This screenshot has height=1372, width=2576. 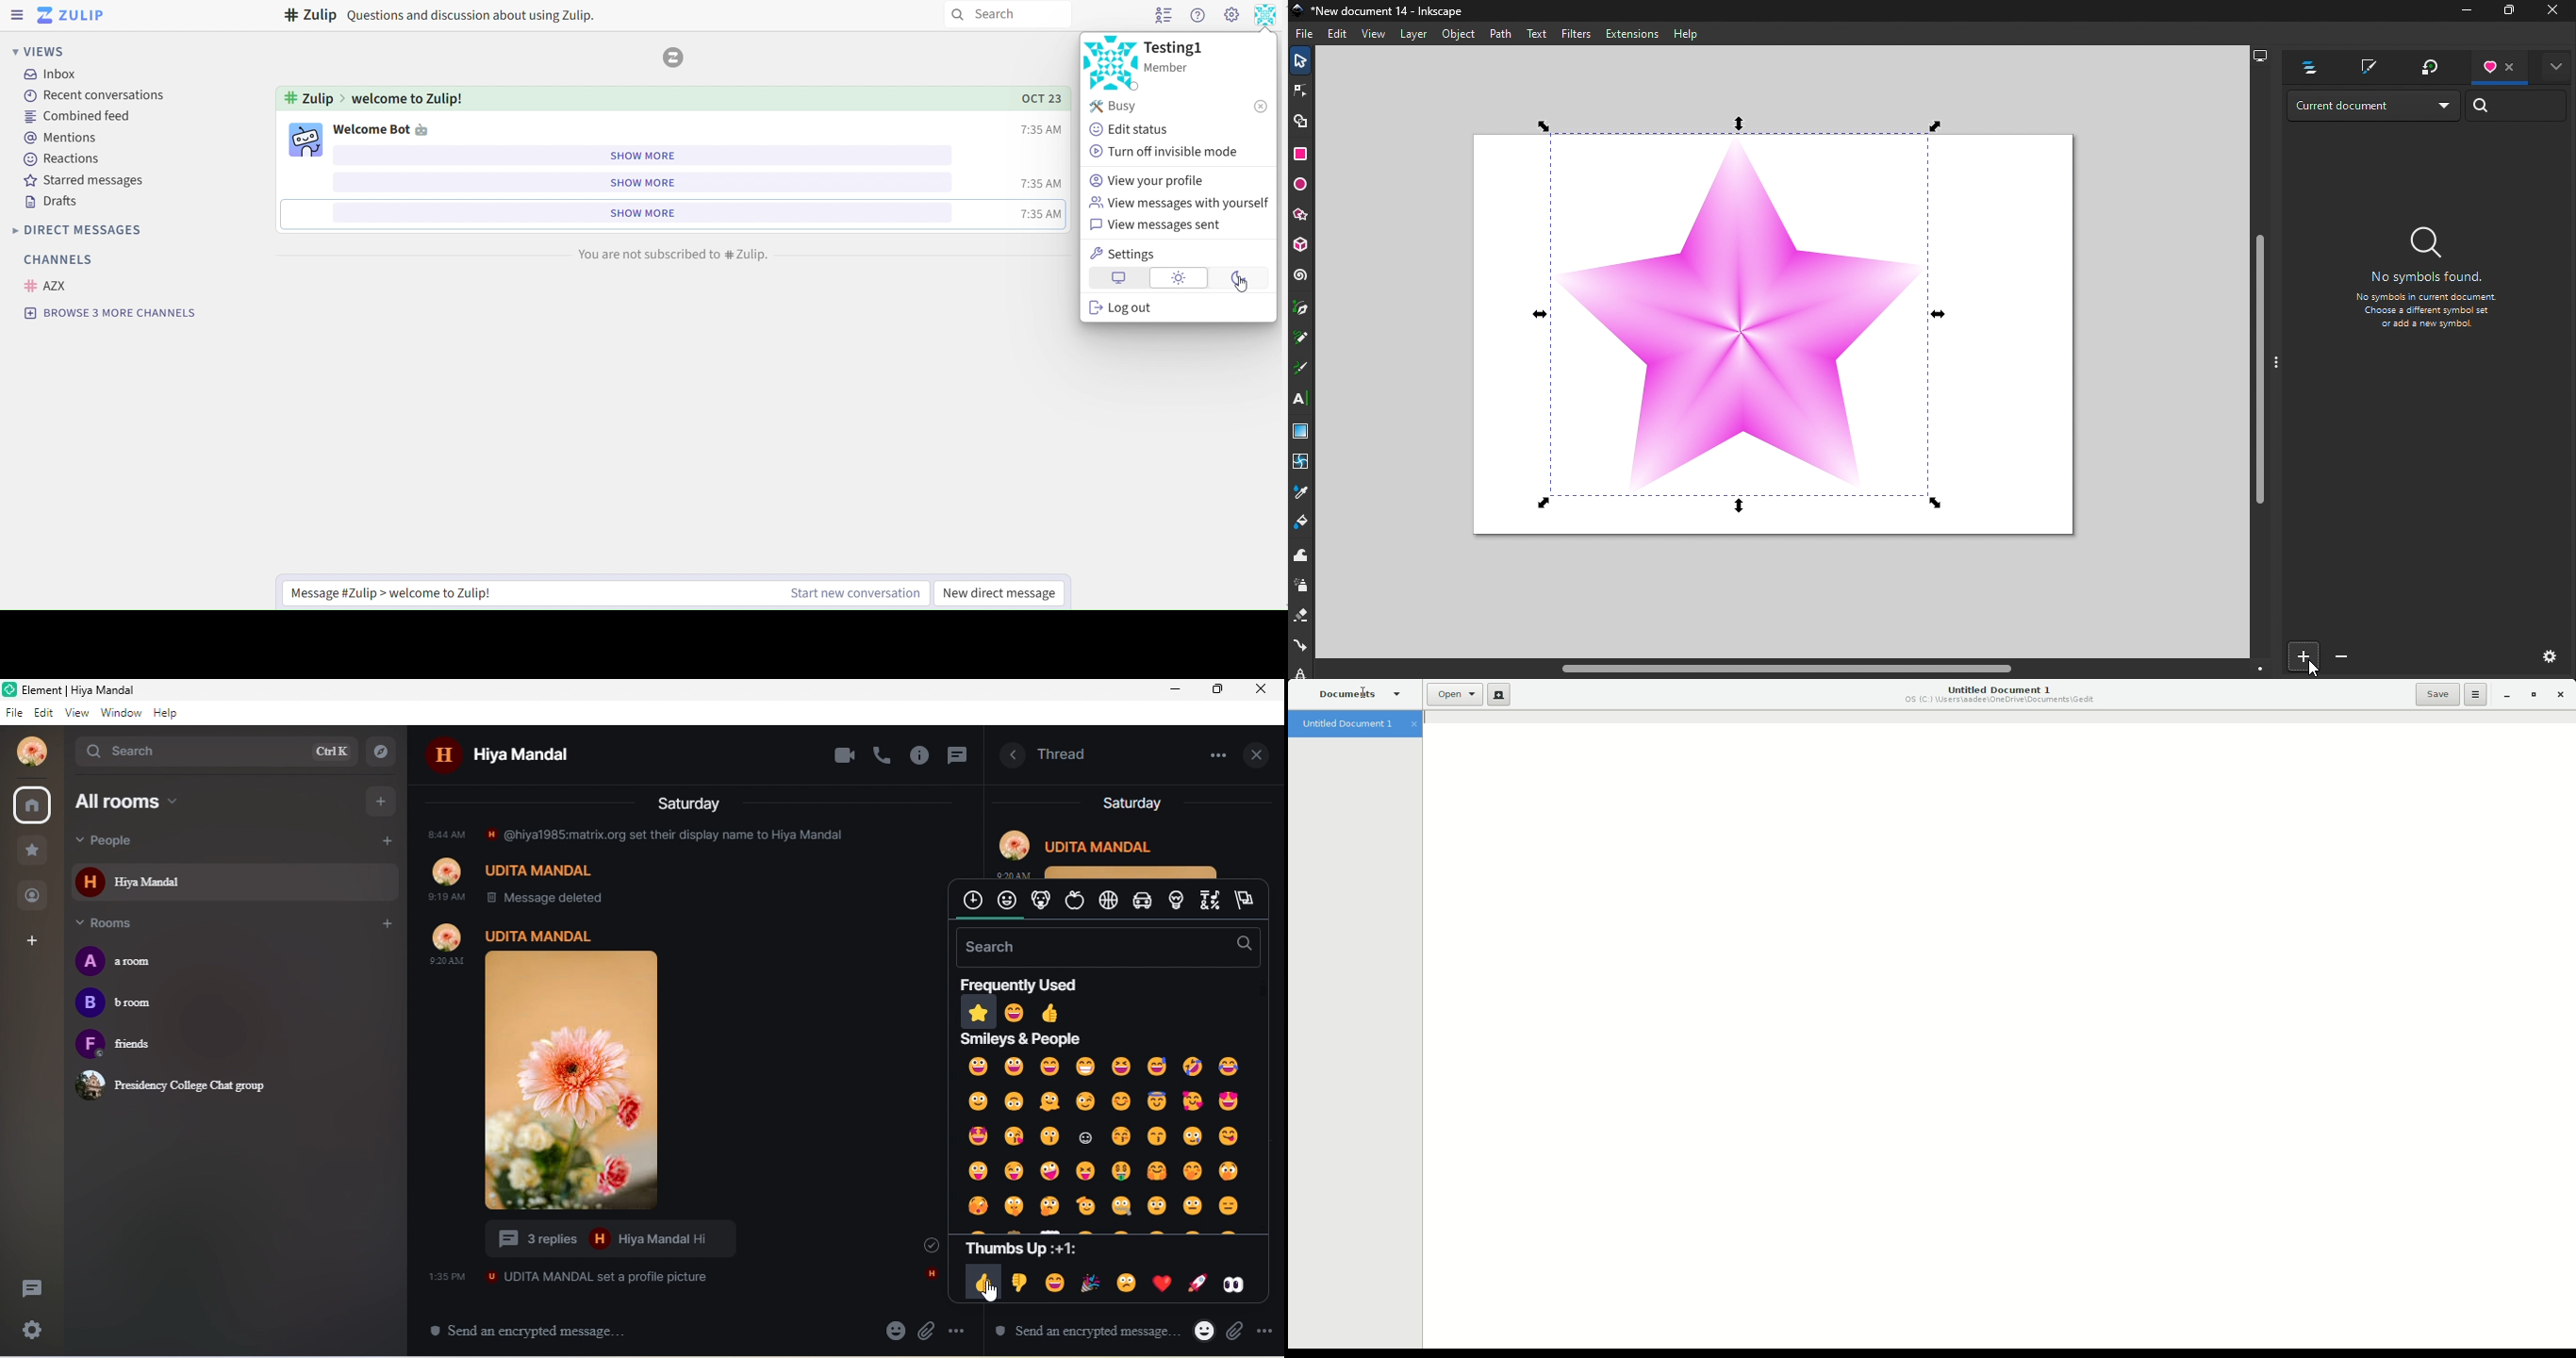 What do you see at coordinates (386, 924) in the screenshot?
I see `add` at bounding box center [386, 924].